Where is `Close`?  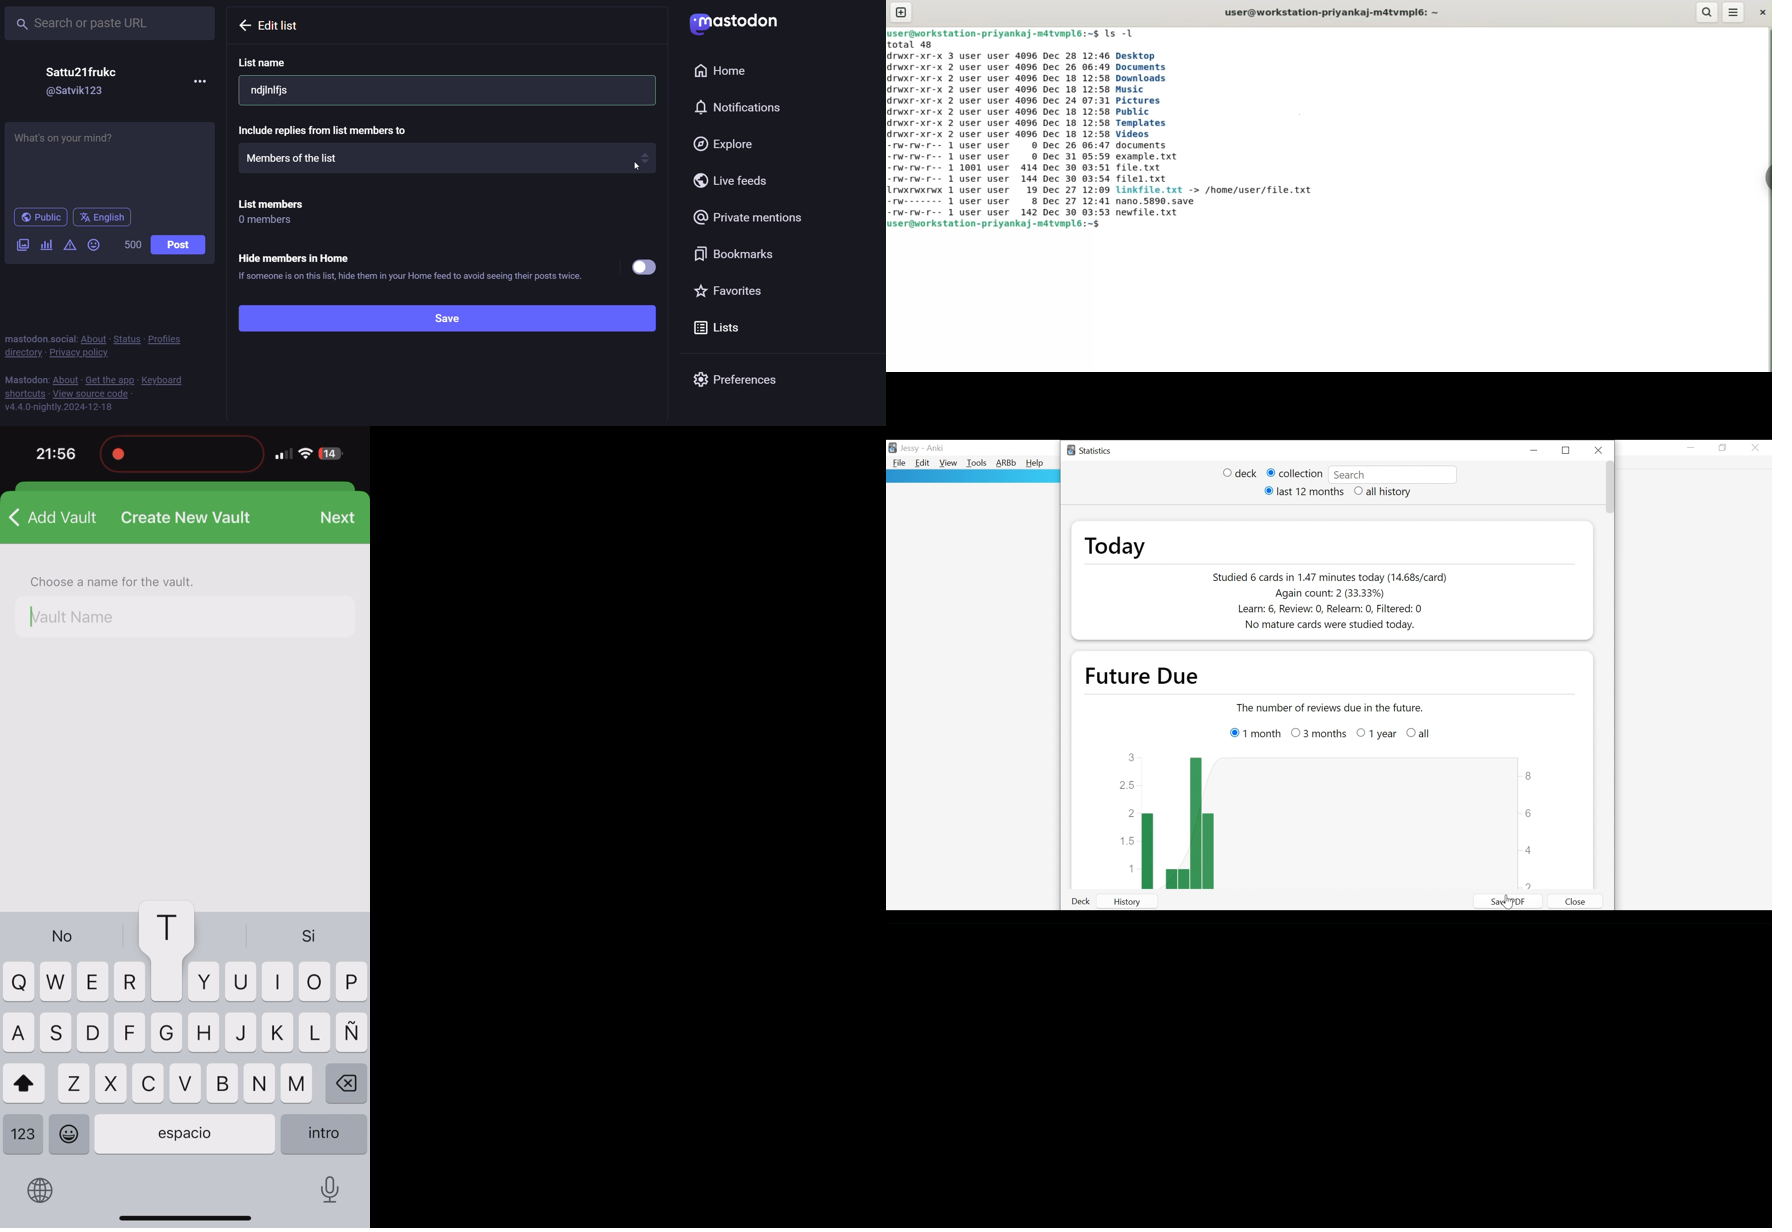 Close is located at coordinates (1599, 449).